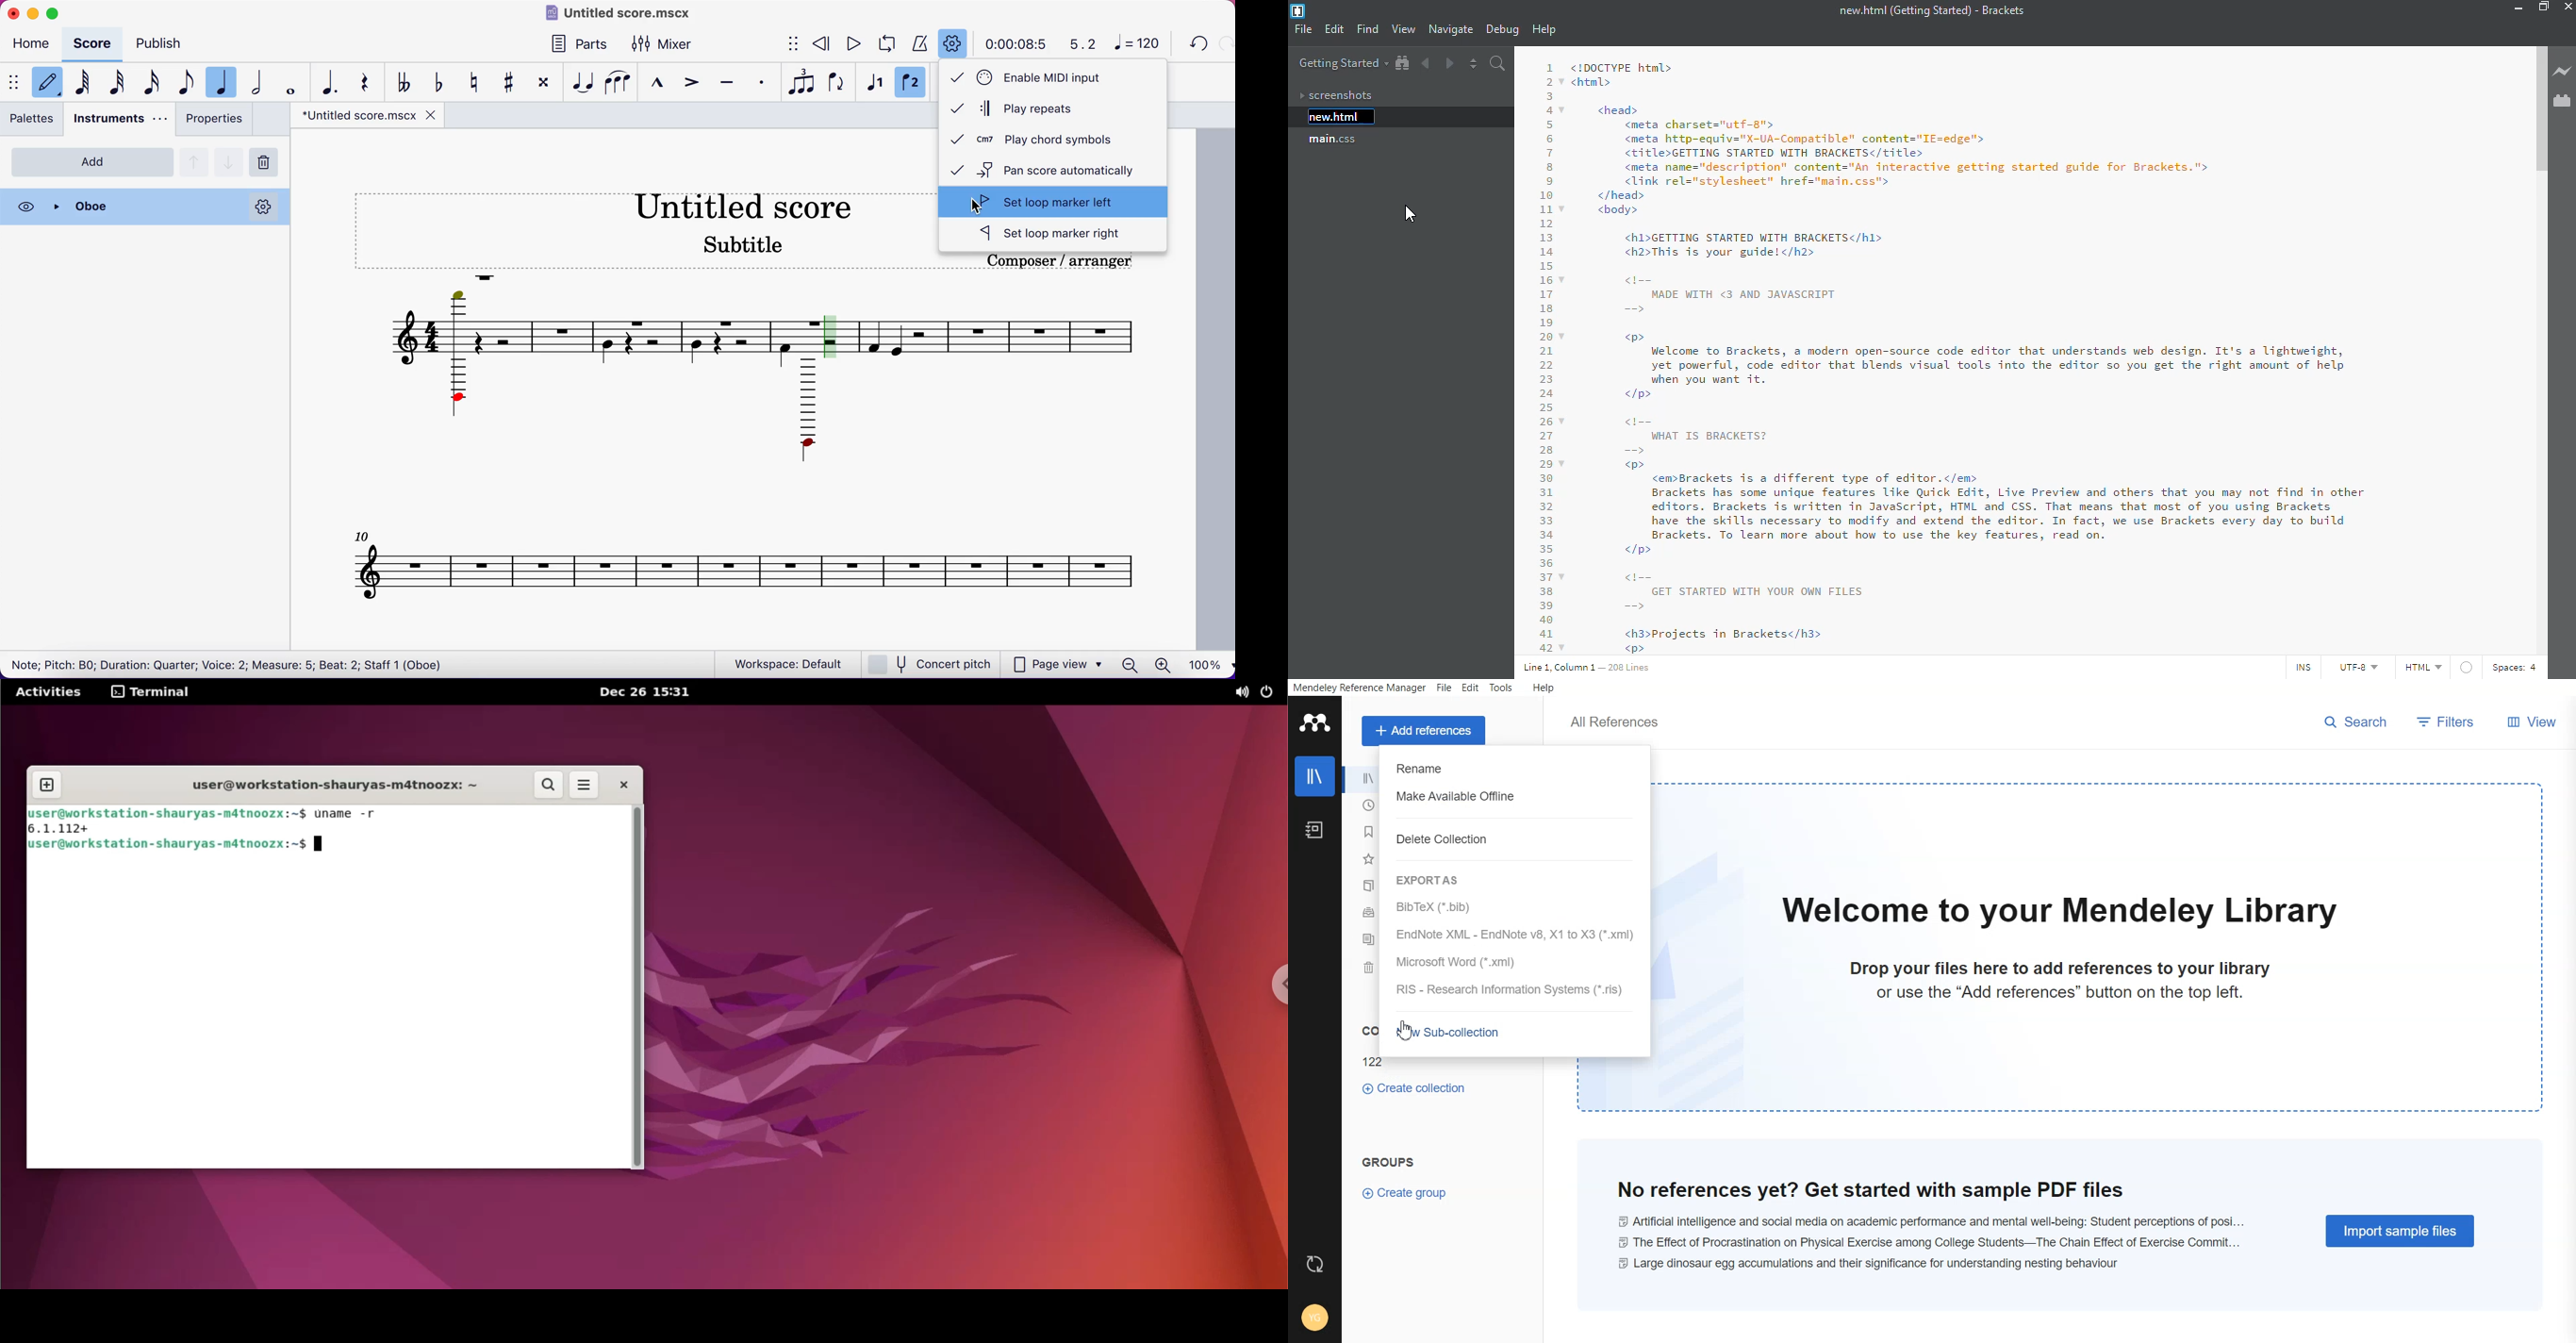 The image size is (2576, 1344). What do you see at coordinates (1014, 43) in the screenshot?
I see `time` at bounding box center [1014, 43].